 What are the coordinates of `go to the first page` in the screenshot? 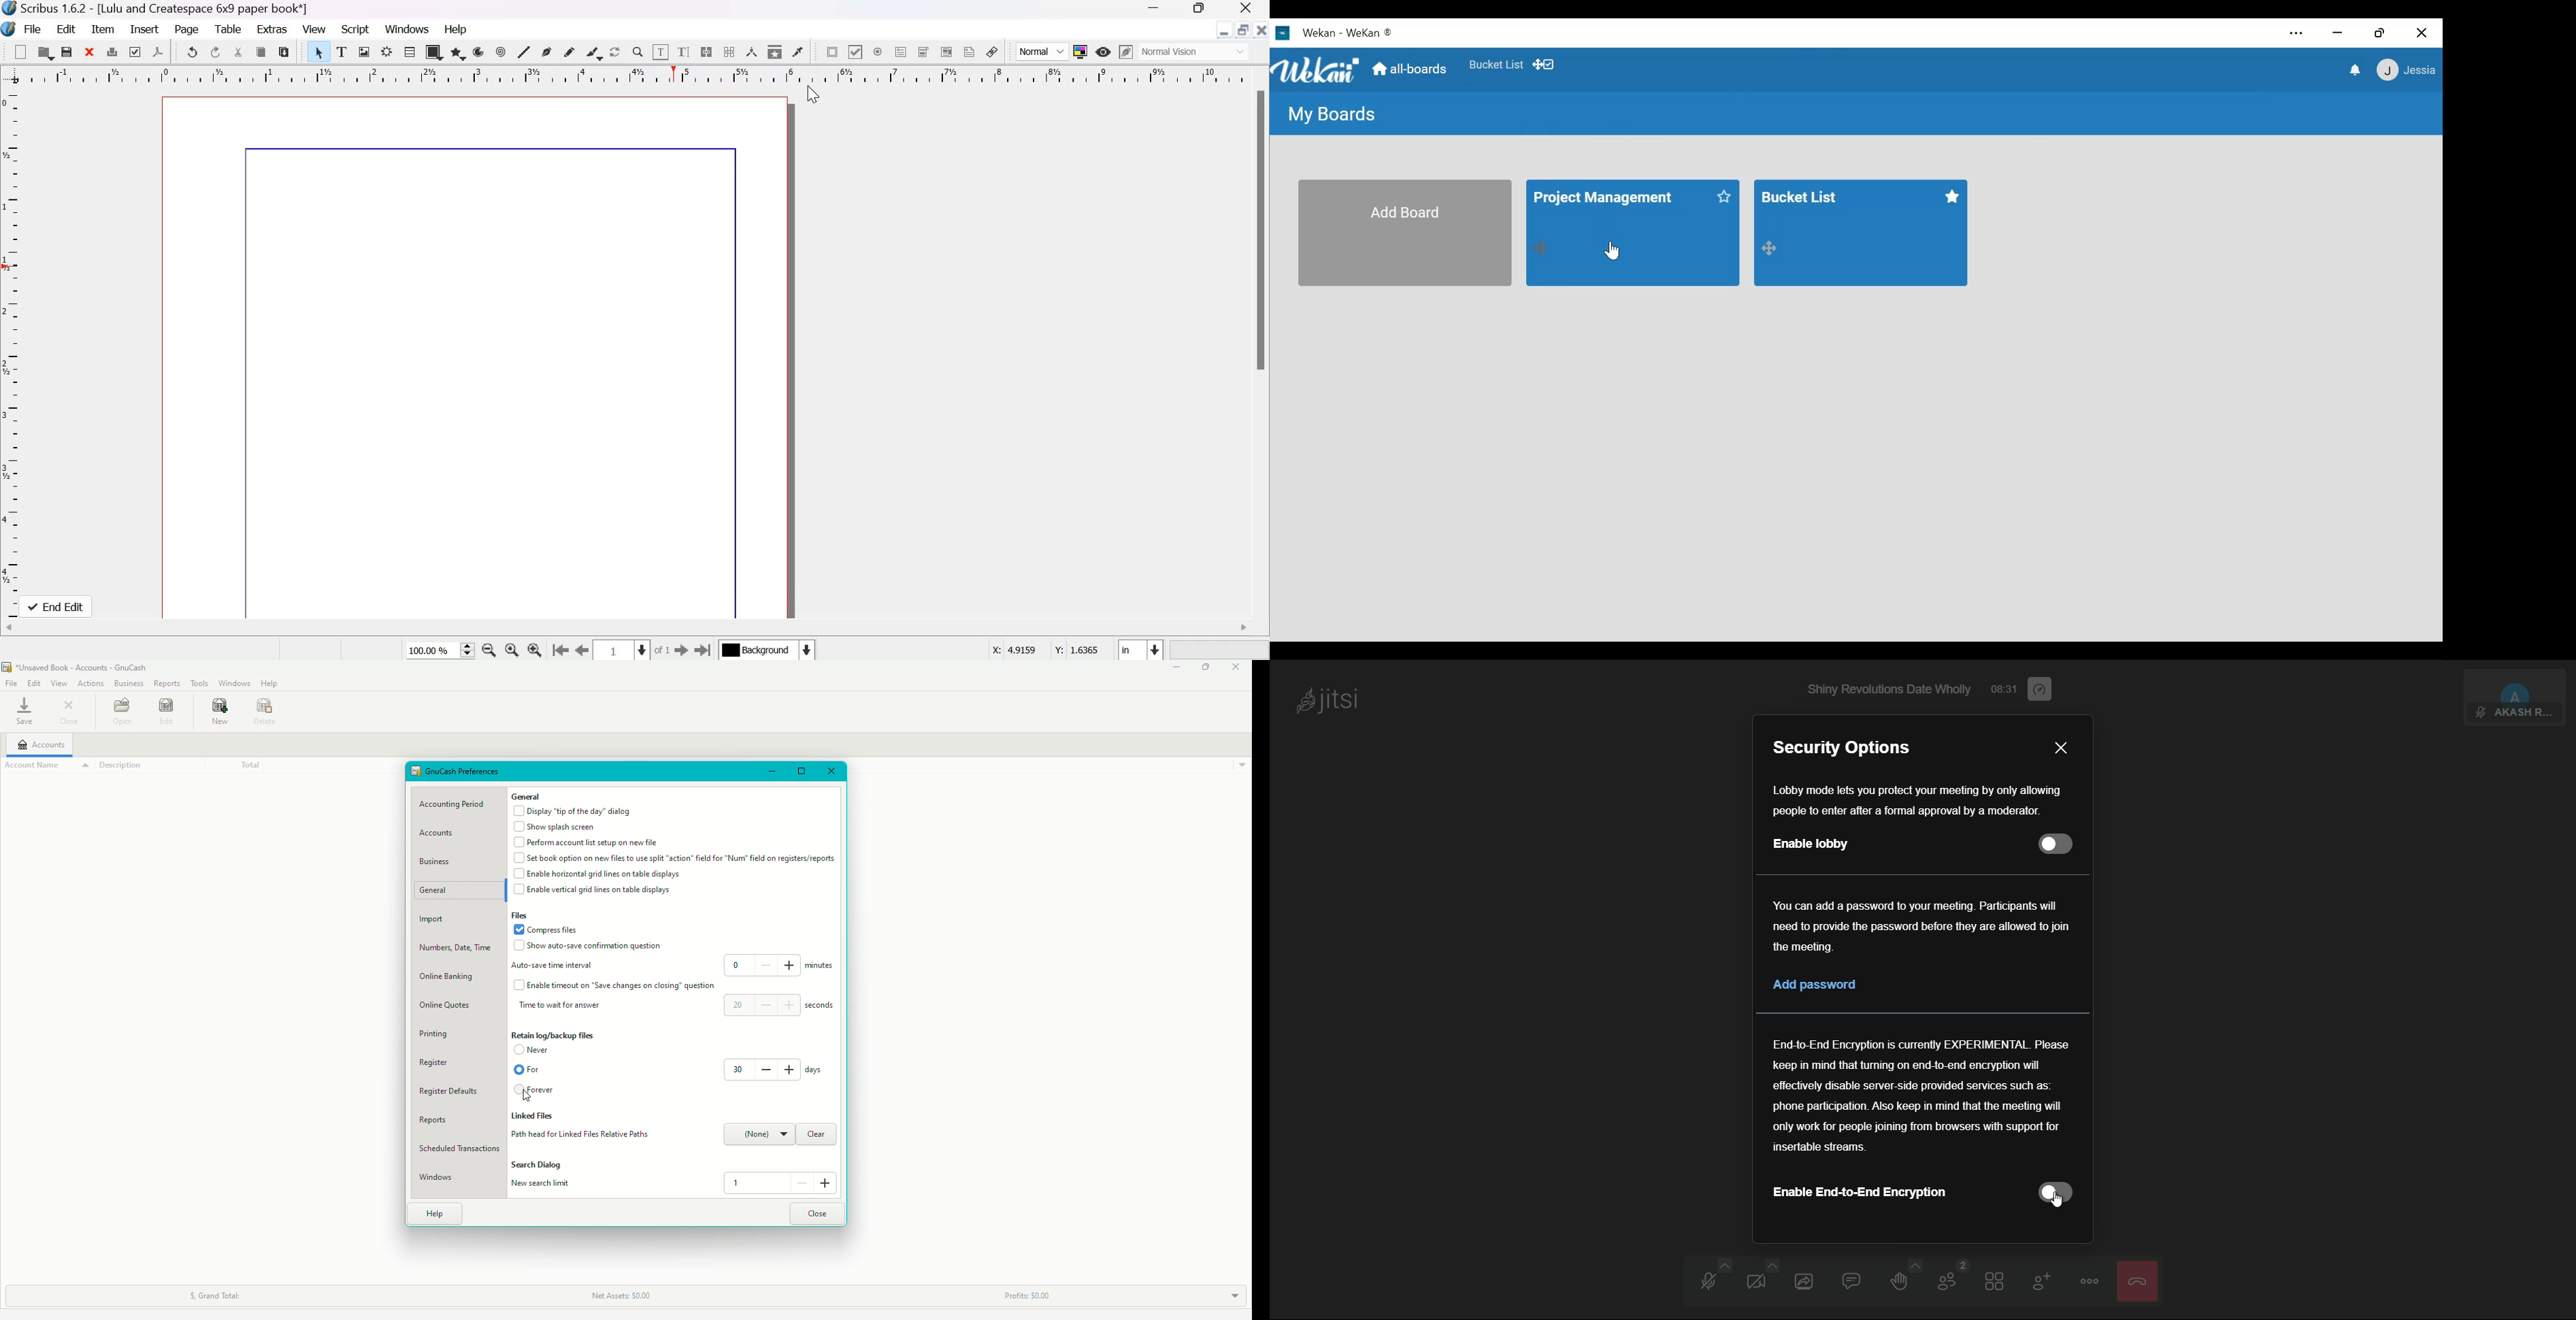 It's located at (558, 649).